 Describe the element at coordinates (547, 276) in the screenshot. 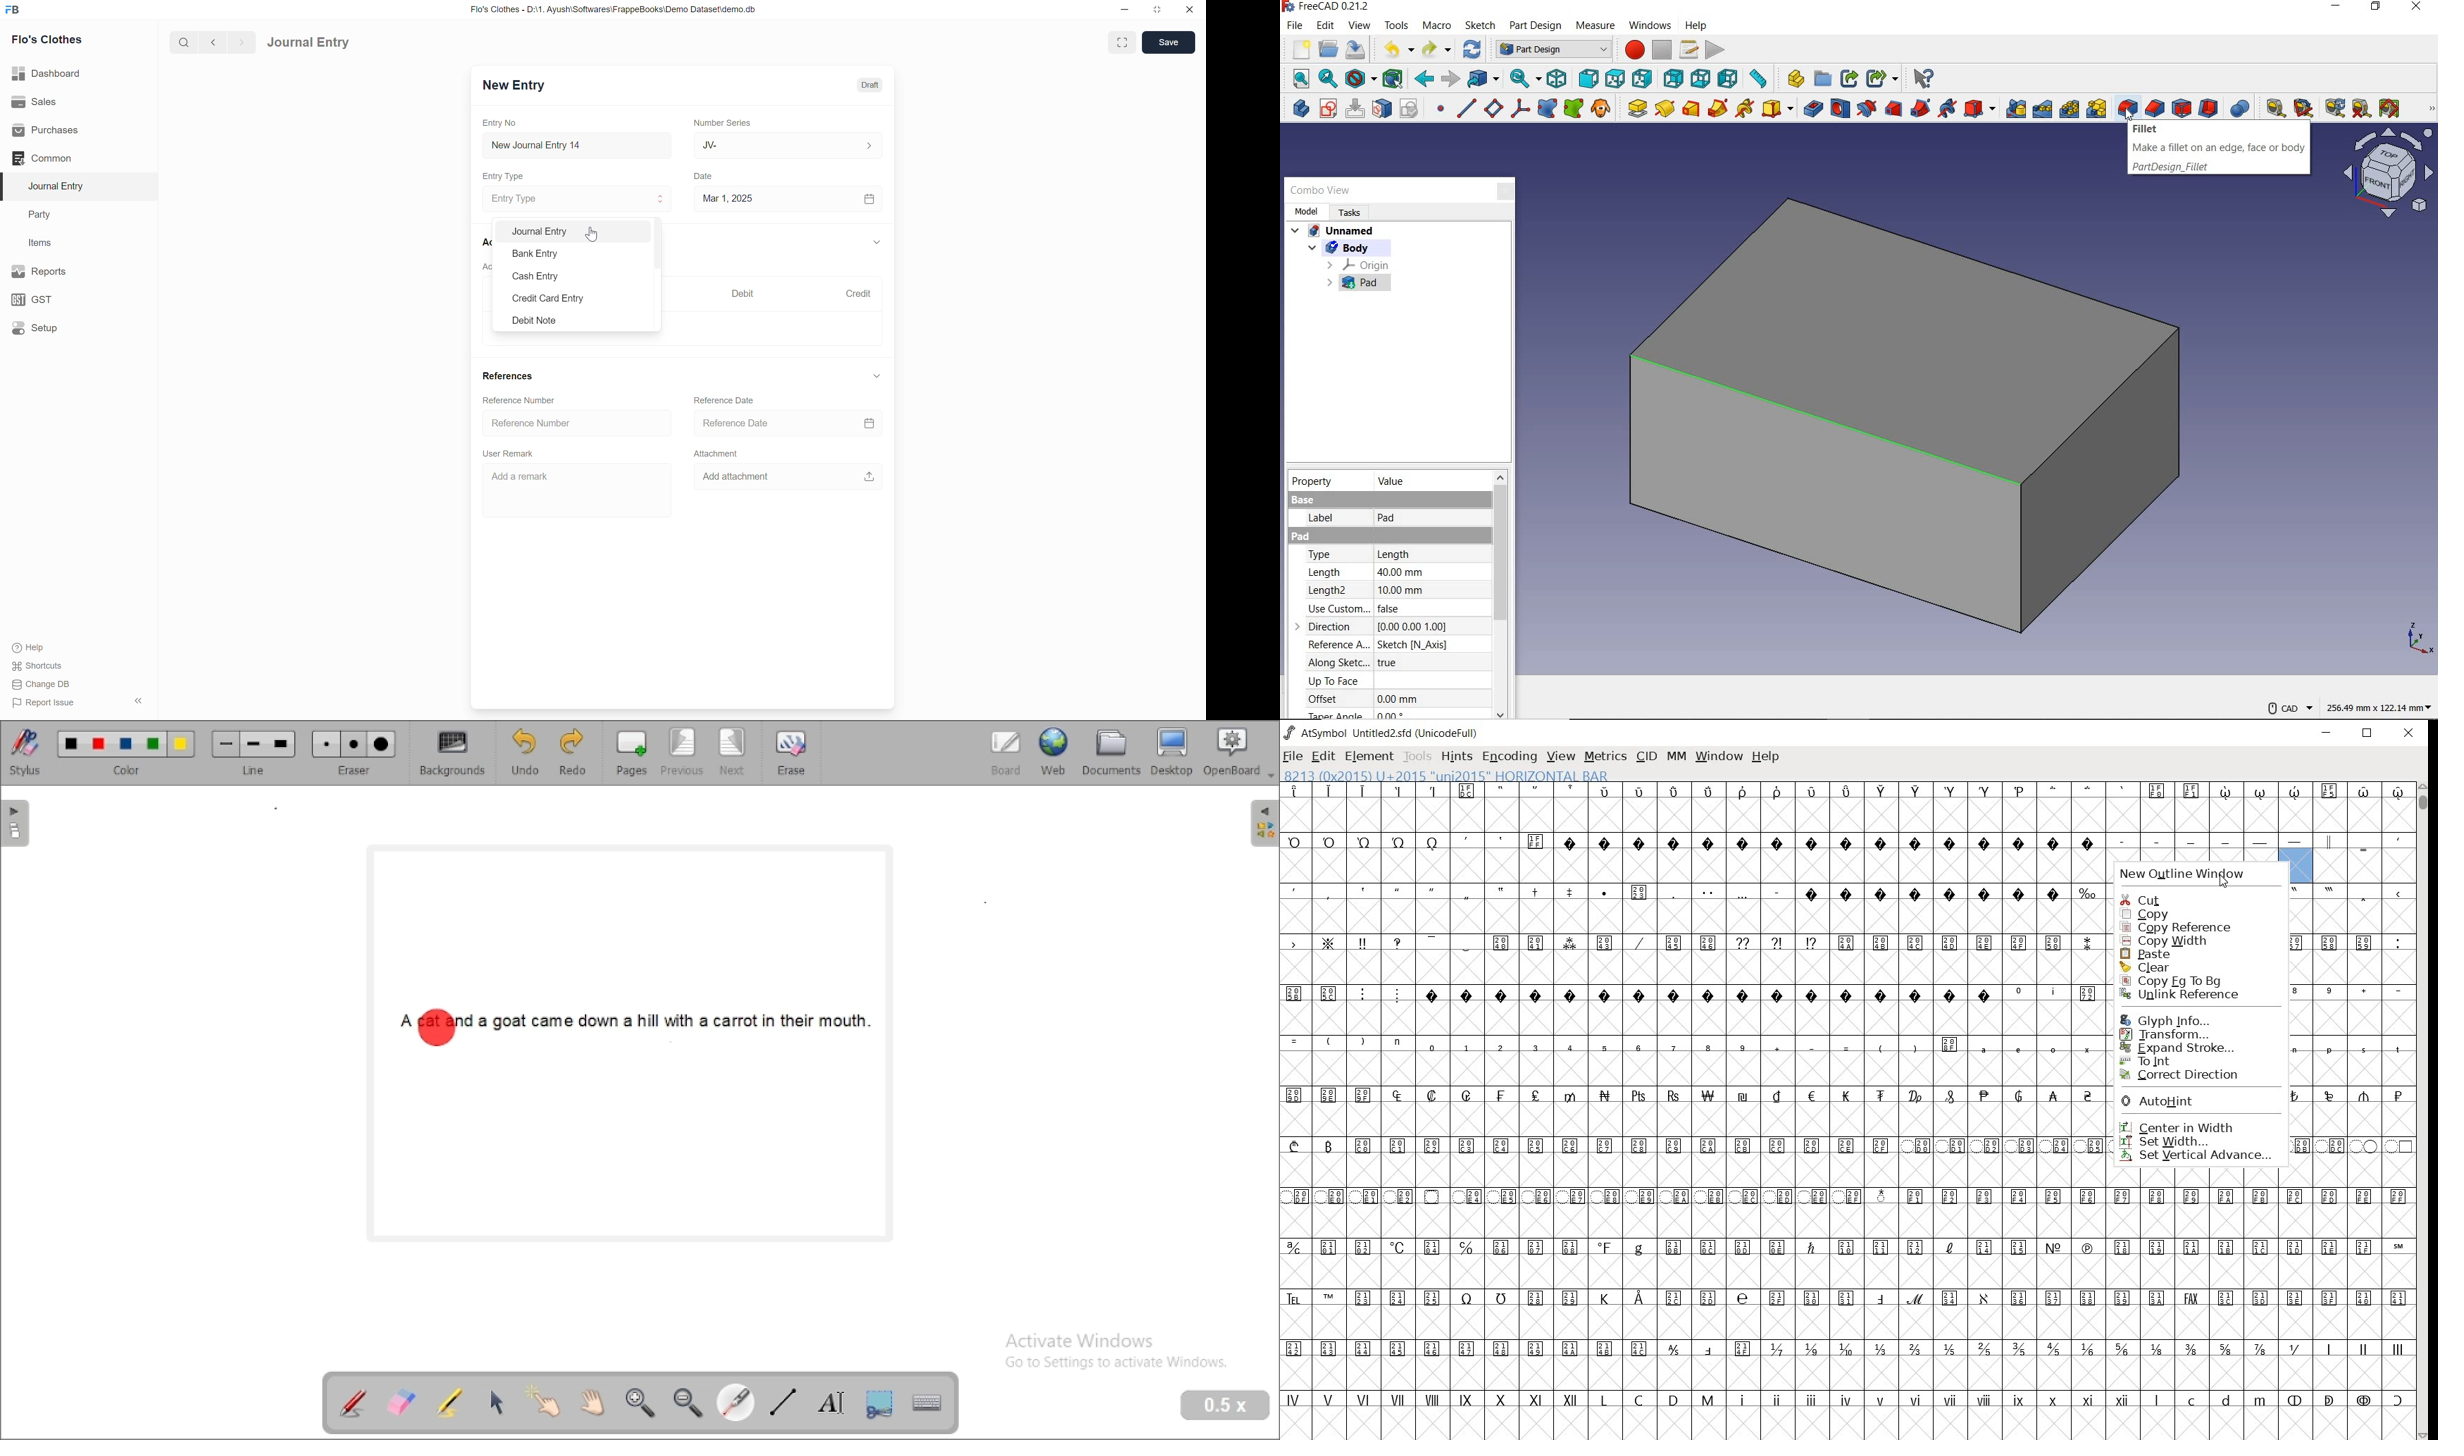

I see `Cash Entry` at that location.